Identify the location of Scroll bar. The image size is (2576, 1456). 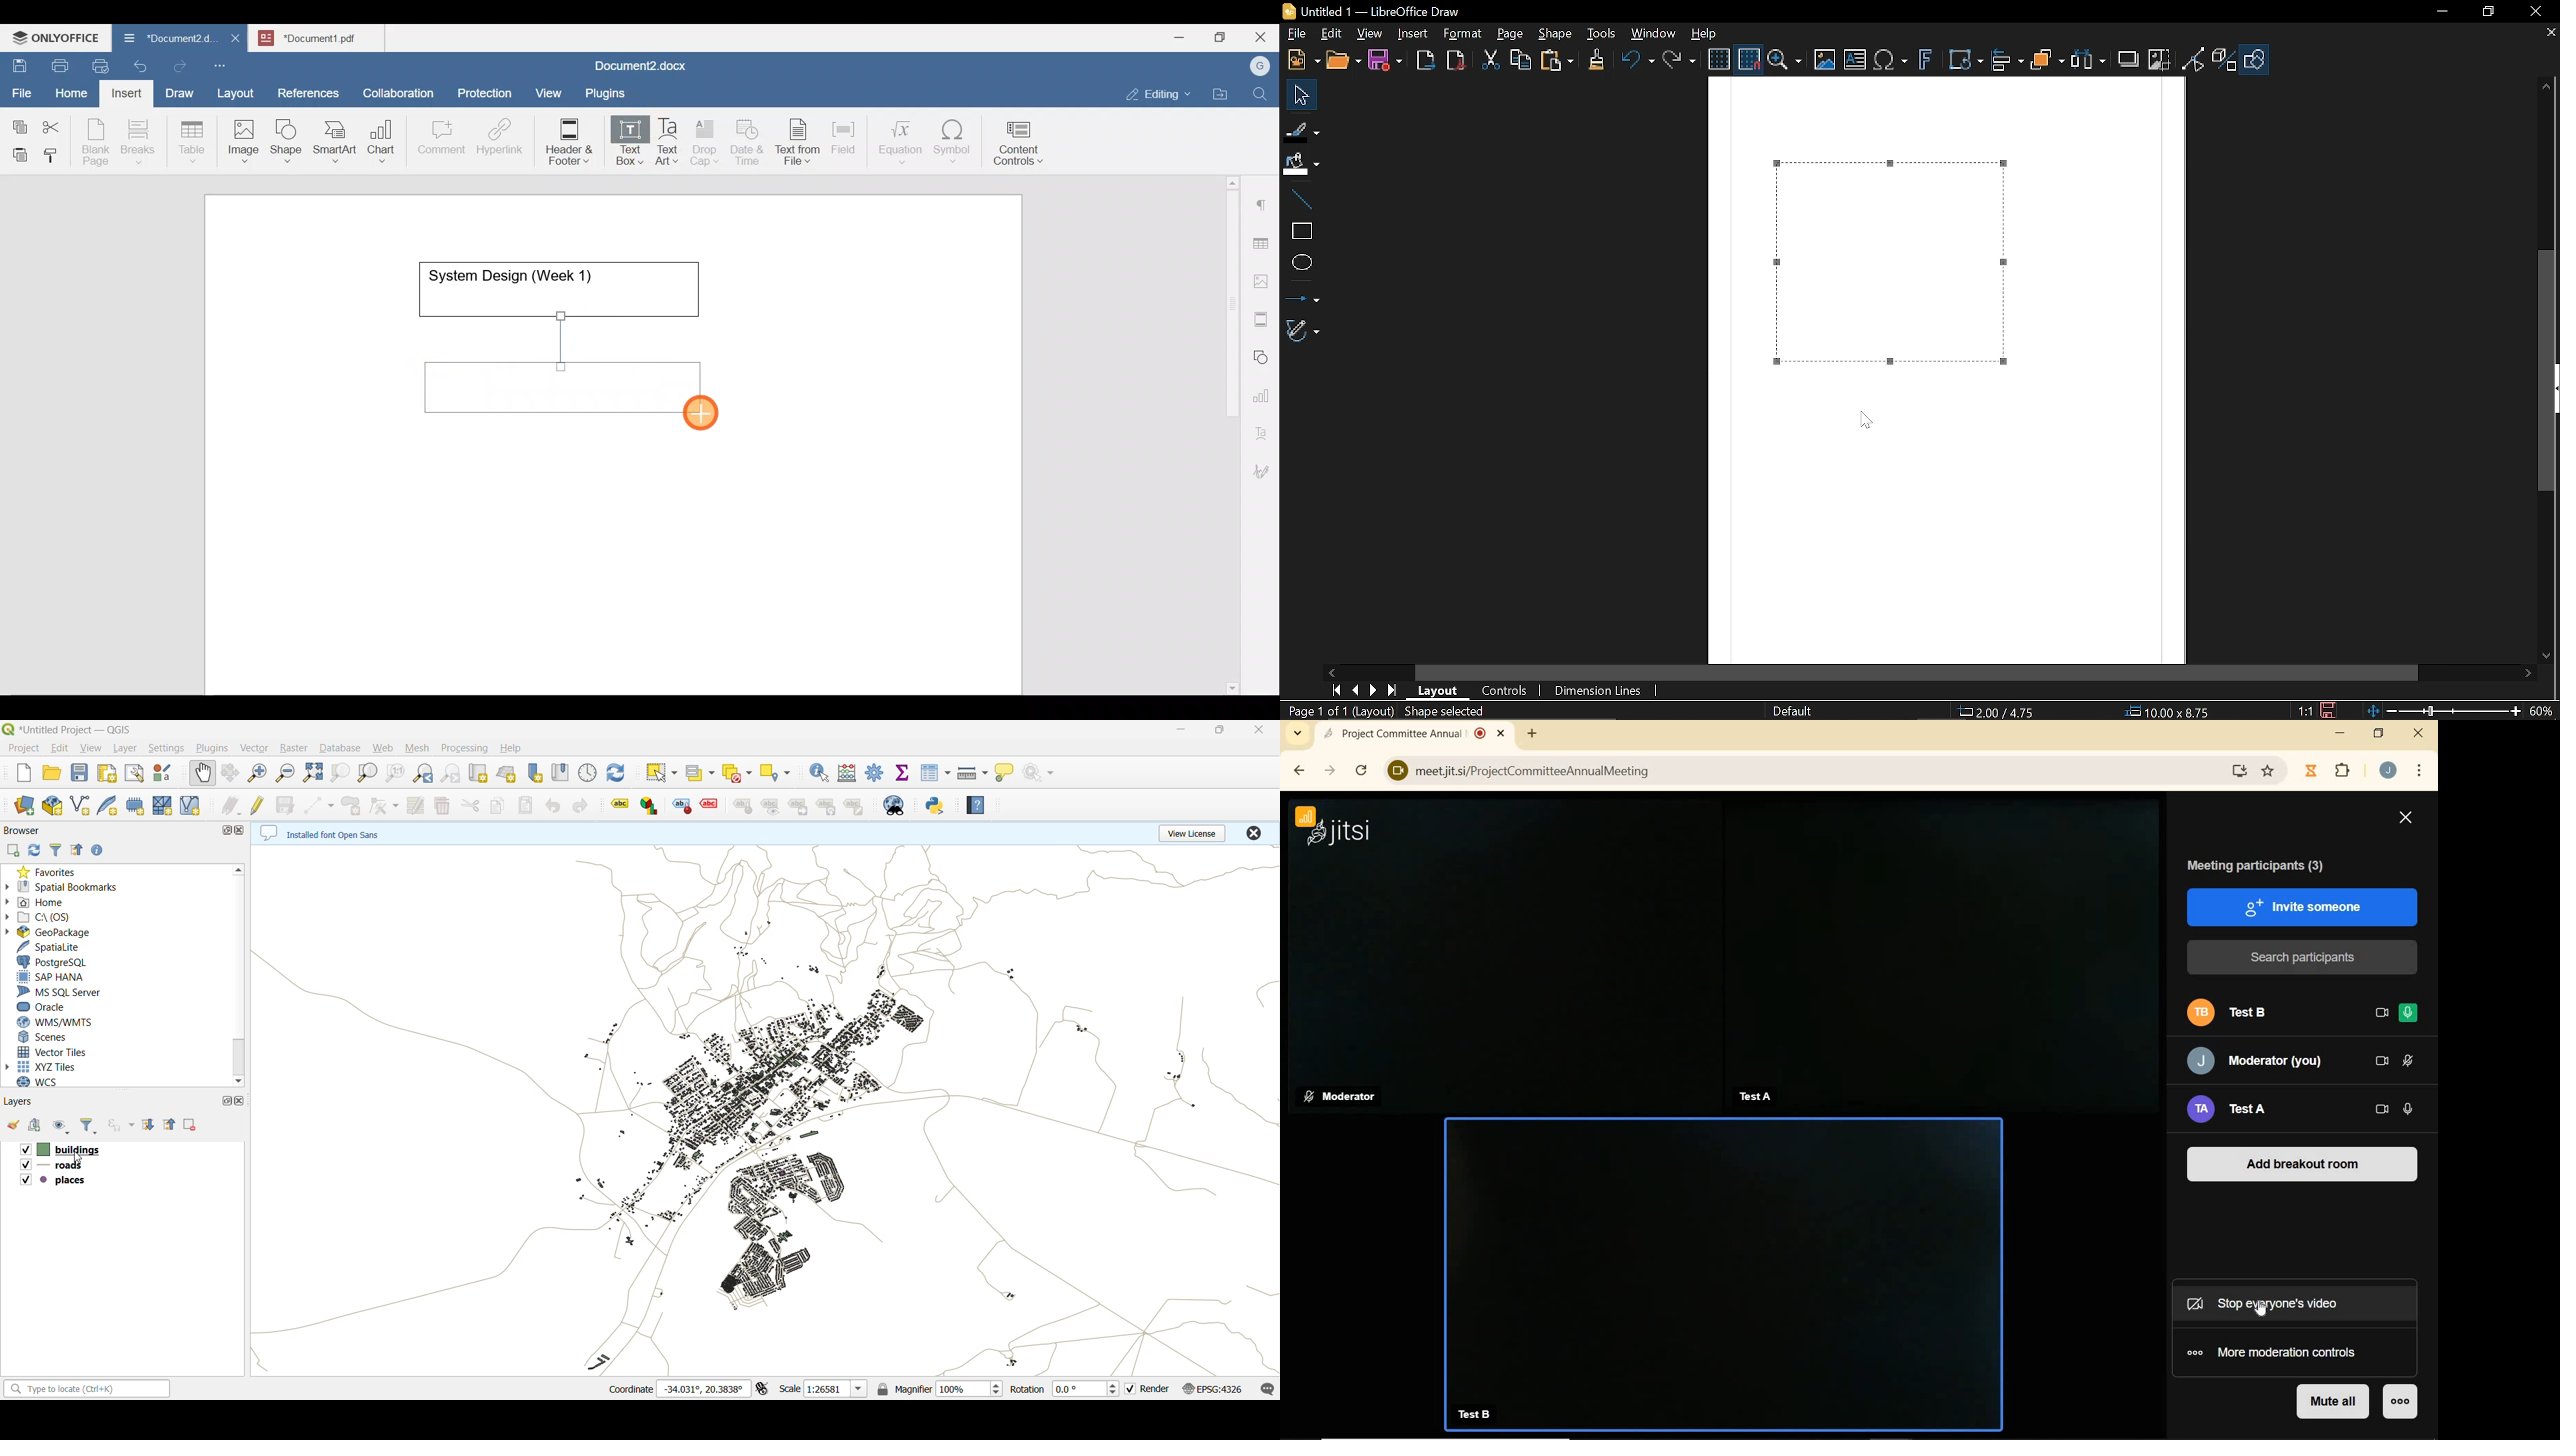
(1227, 433).